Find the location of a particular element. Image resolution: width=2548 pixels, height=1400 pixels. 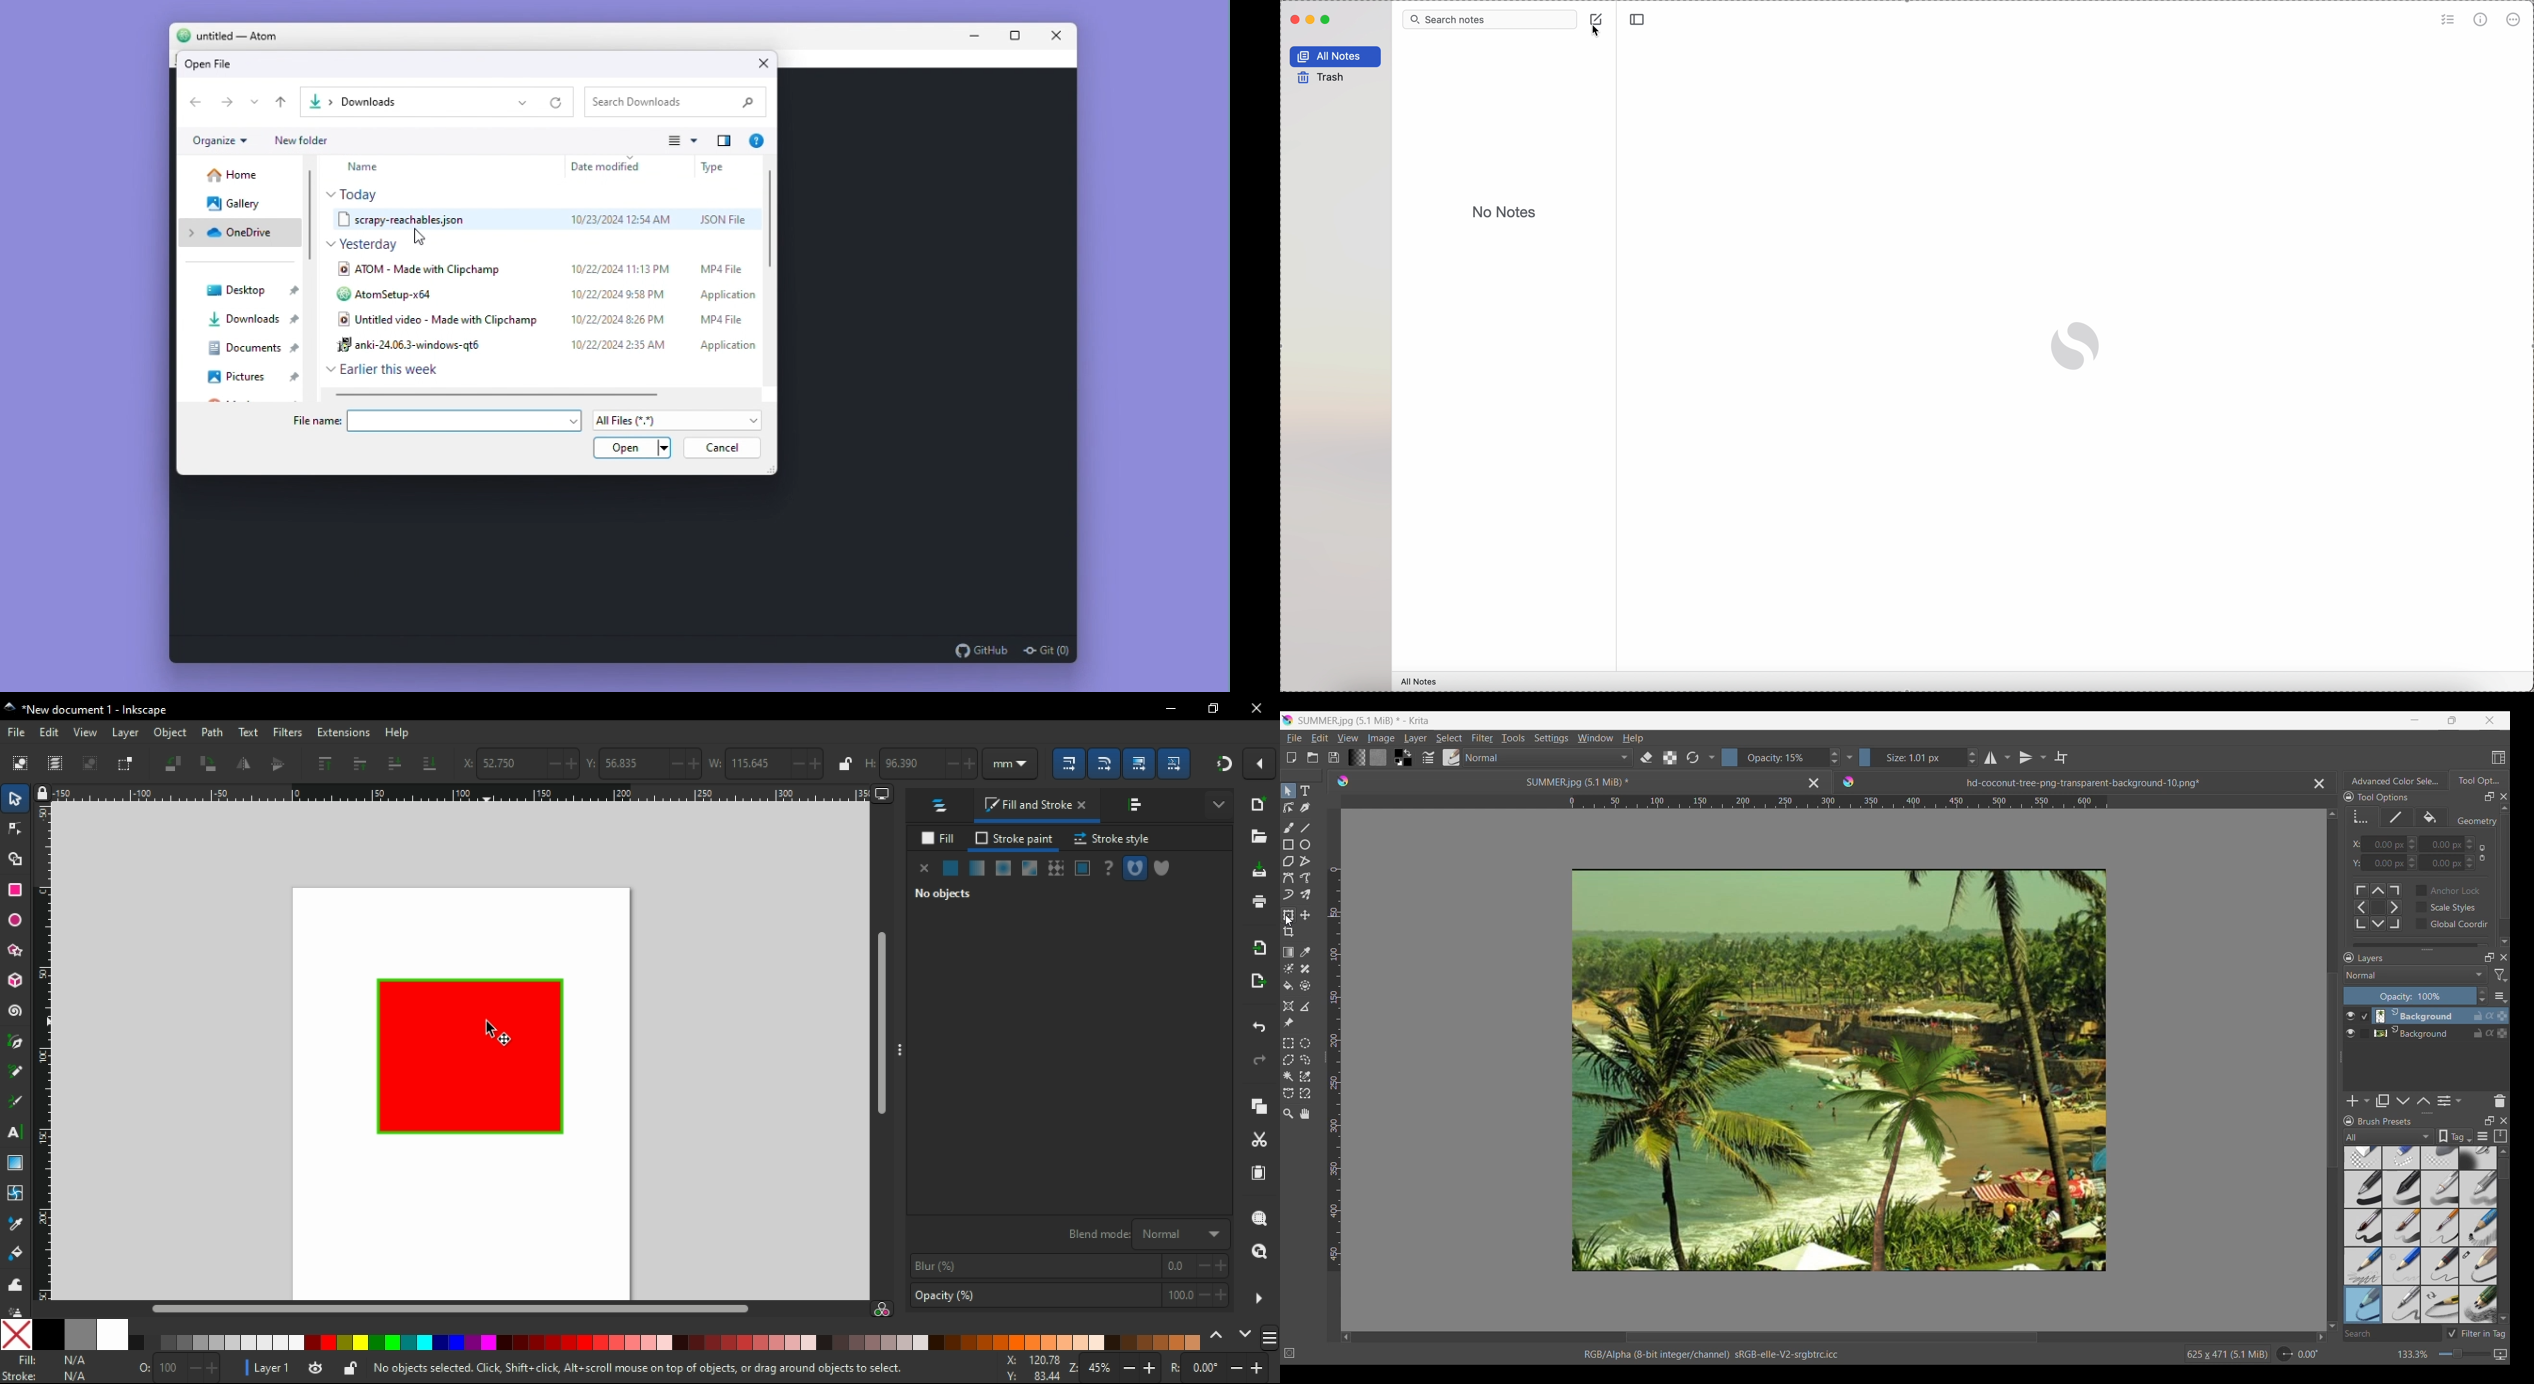

Vertical flip options is located at coordinates (2042, 757).